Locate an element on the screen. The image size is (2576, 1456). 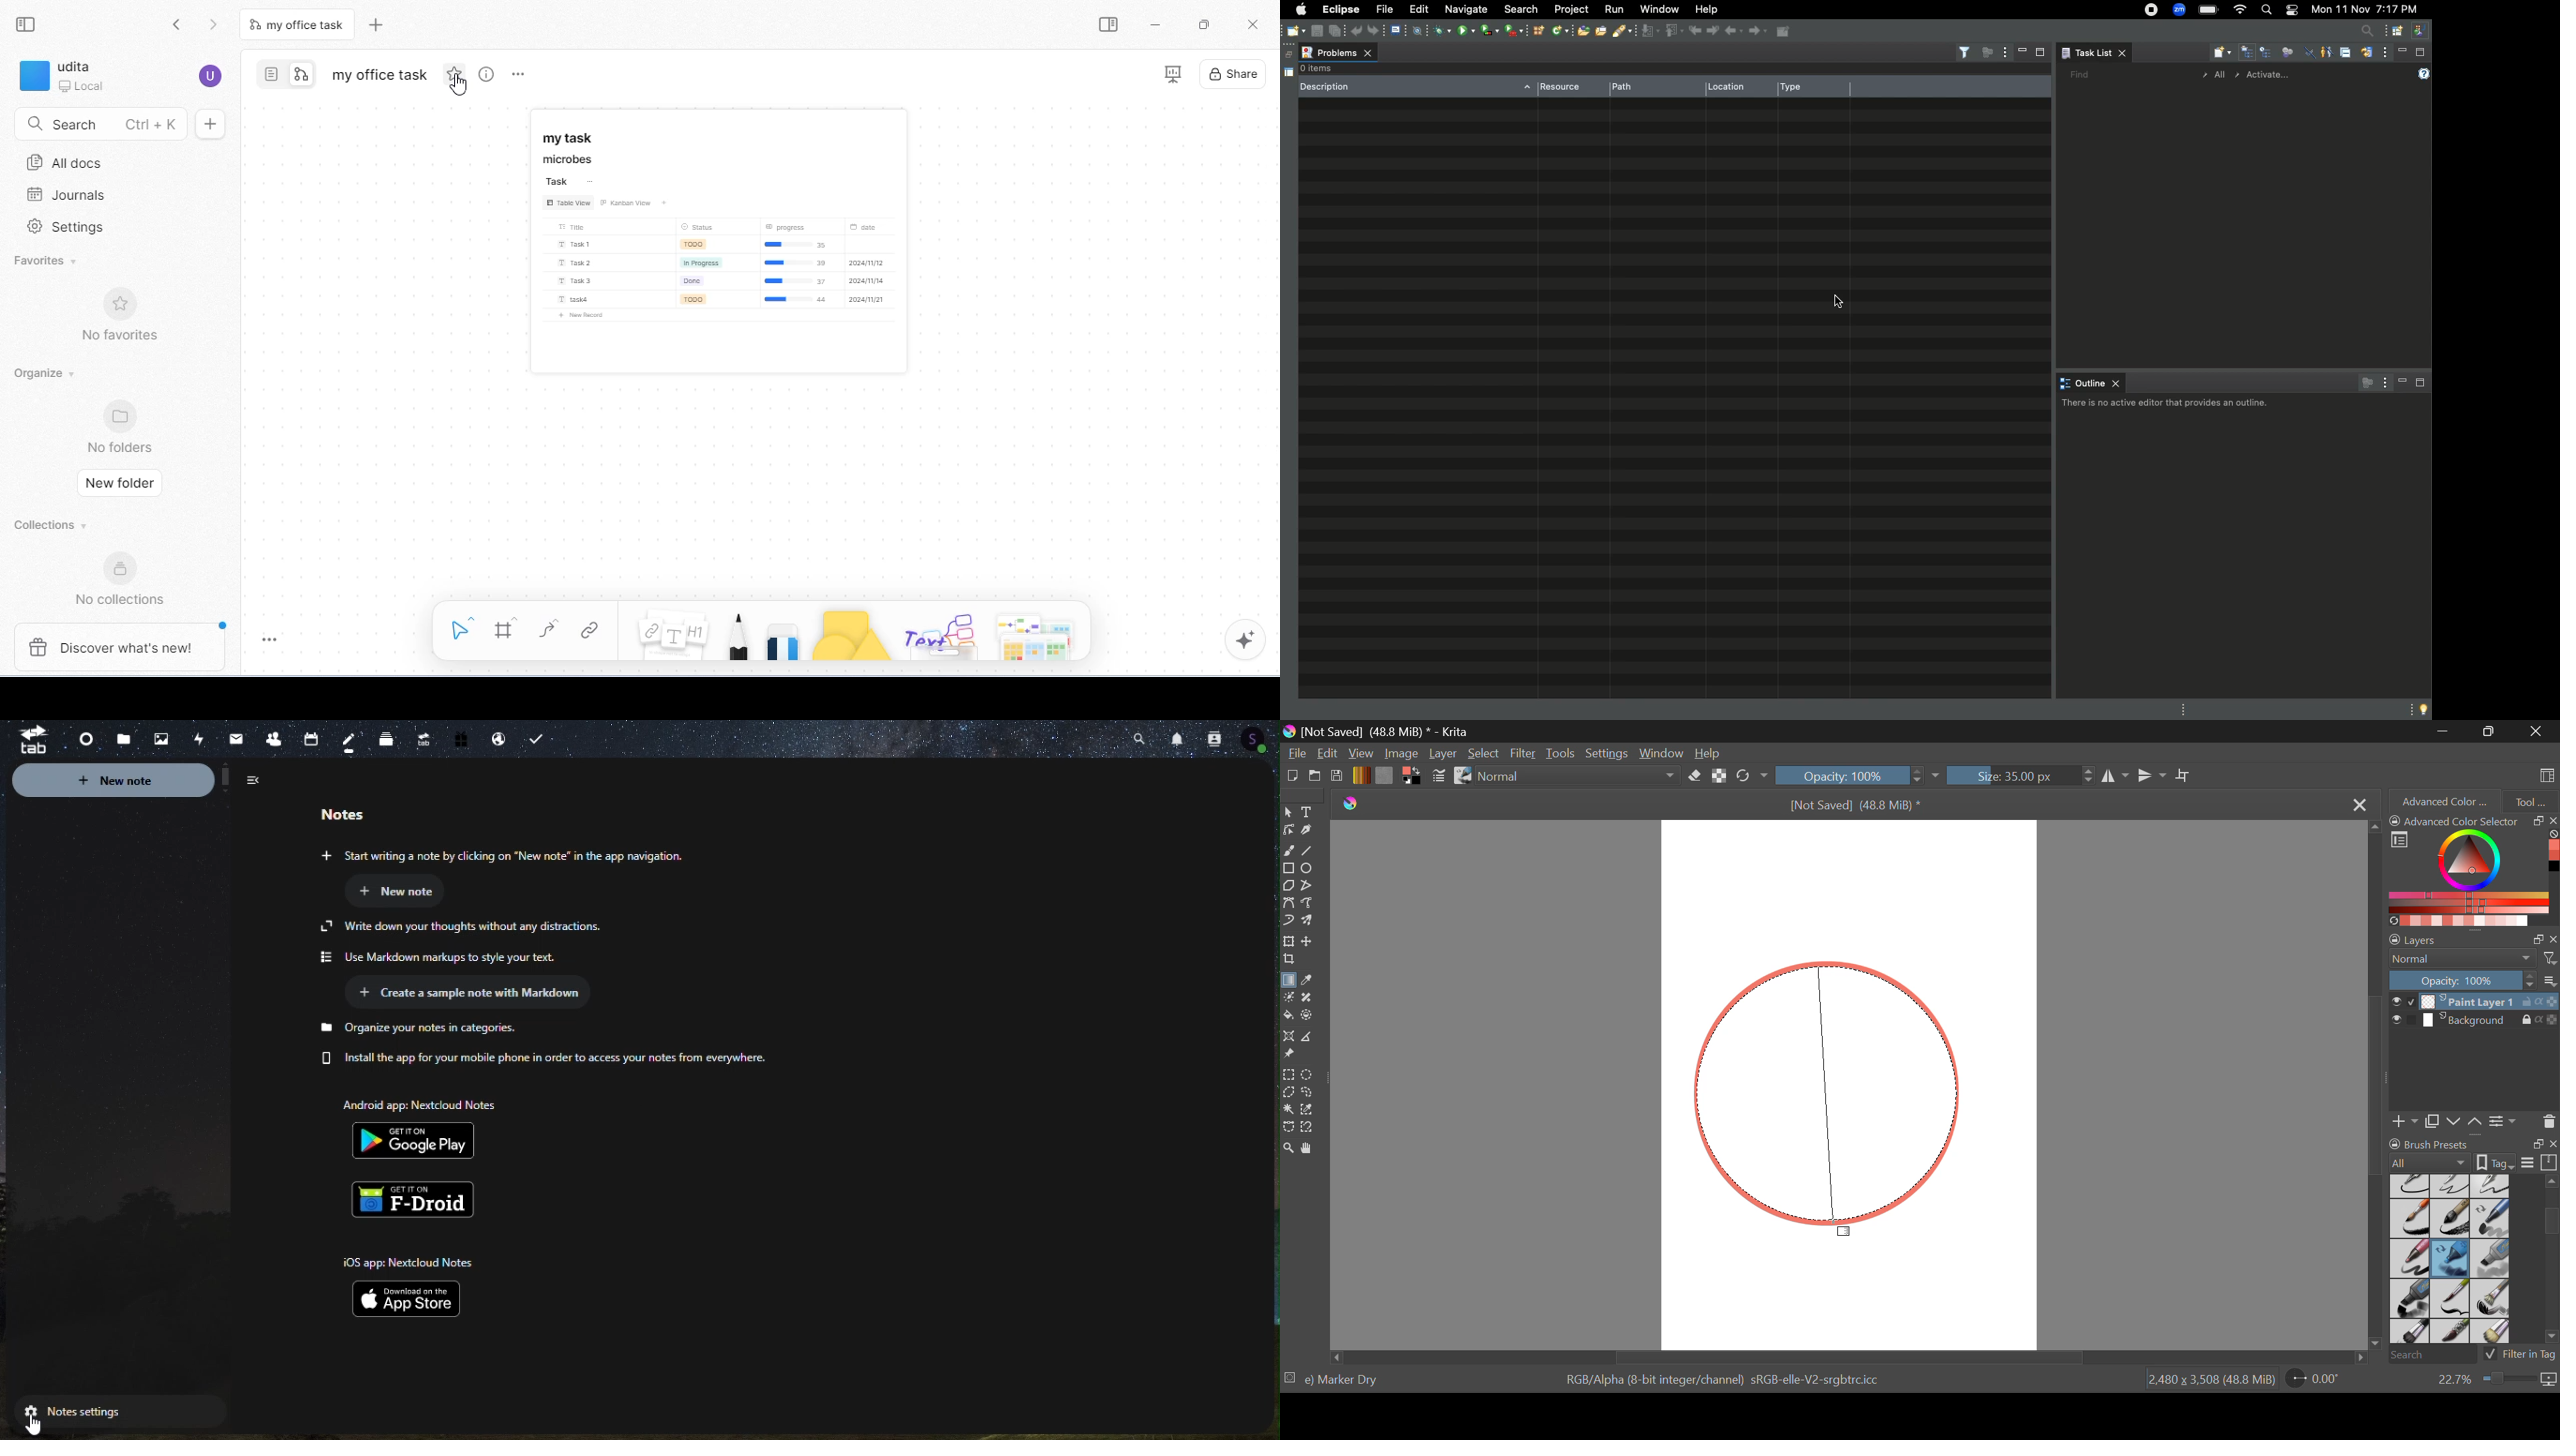
start writing on Note is located at coordinates (512, 853).